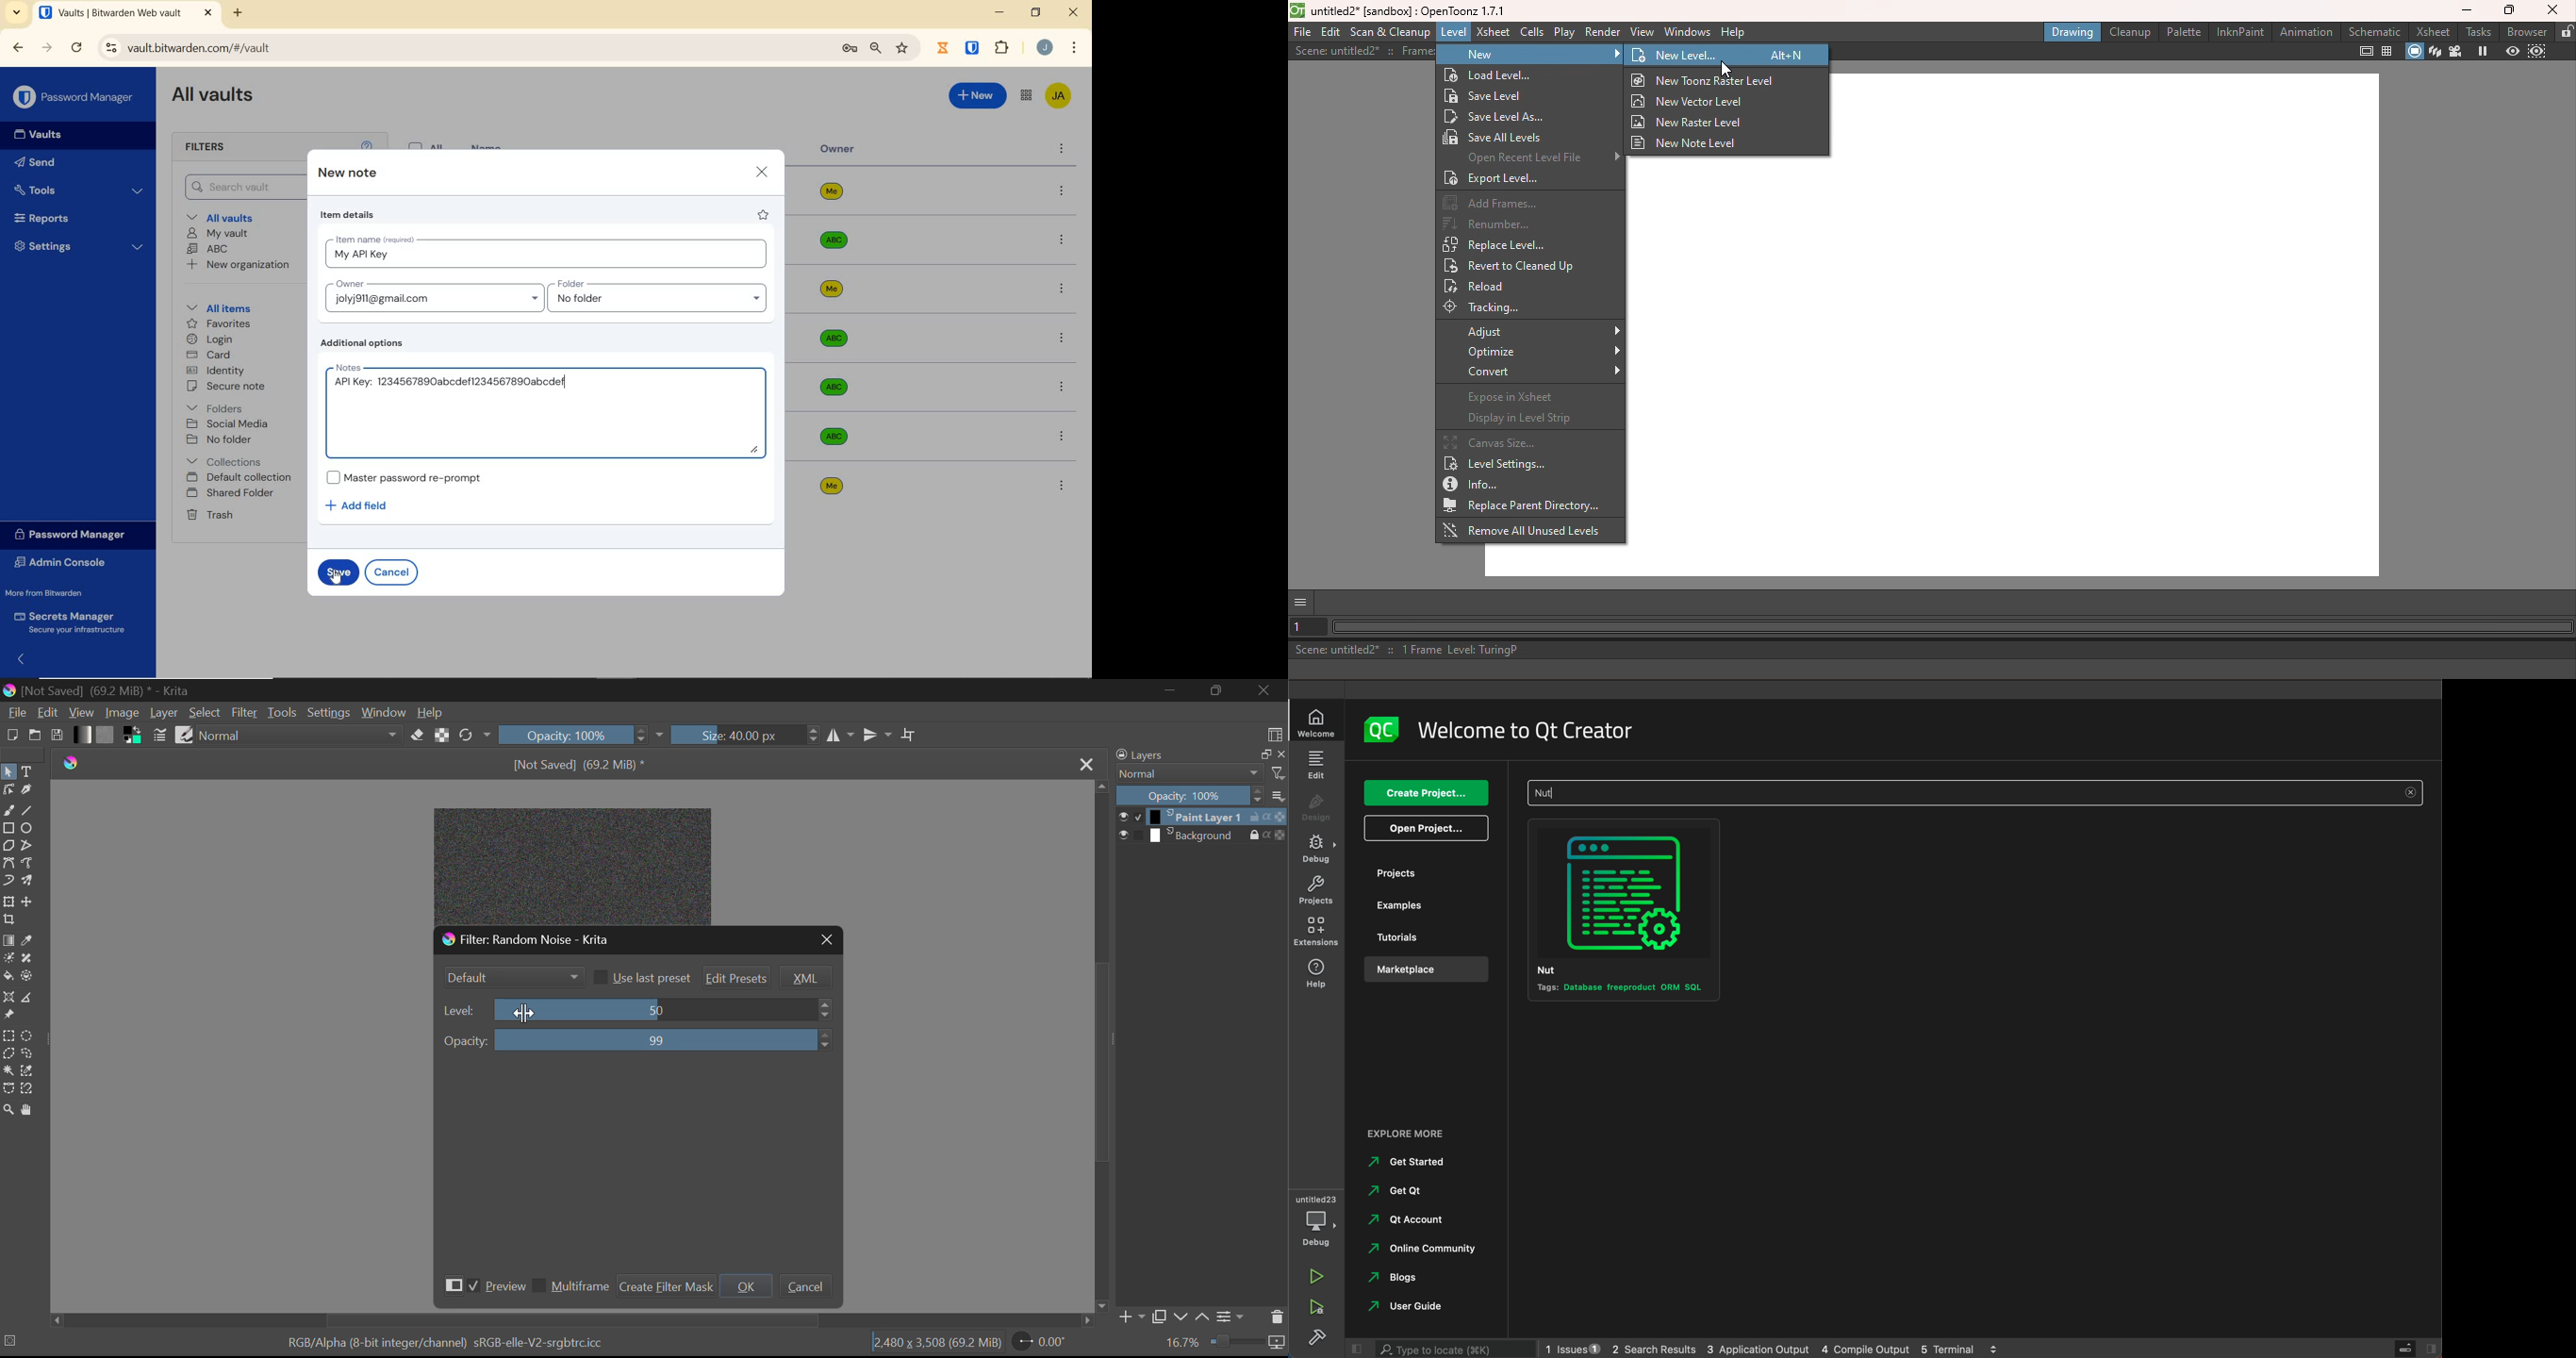 The image size is (2576, 1372). Describe the element at coordinates (15, 714) in the screenshot. I see `File` at that location.